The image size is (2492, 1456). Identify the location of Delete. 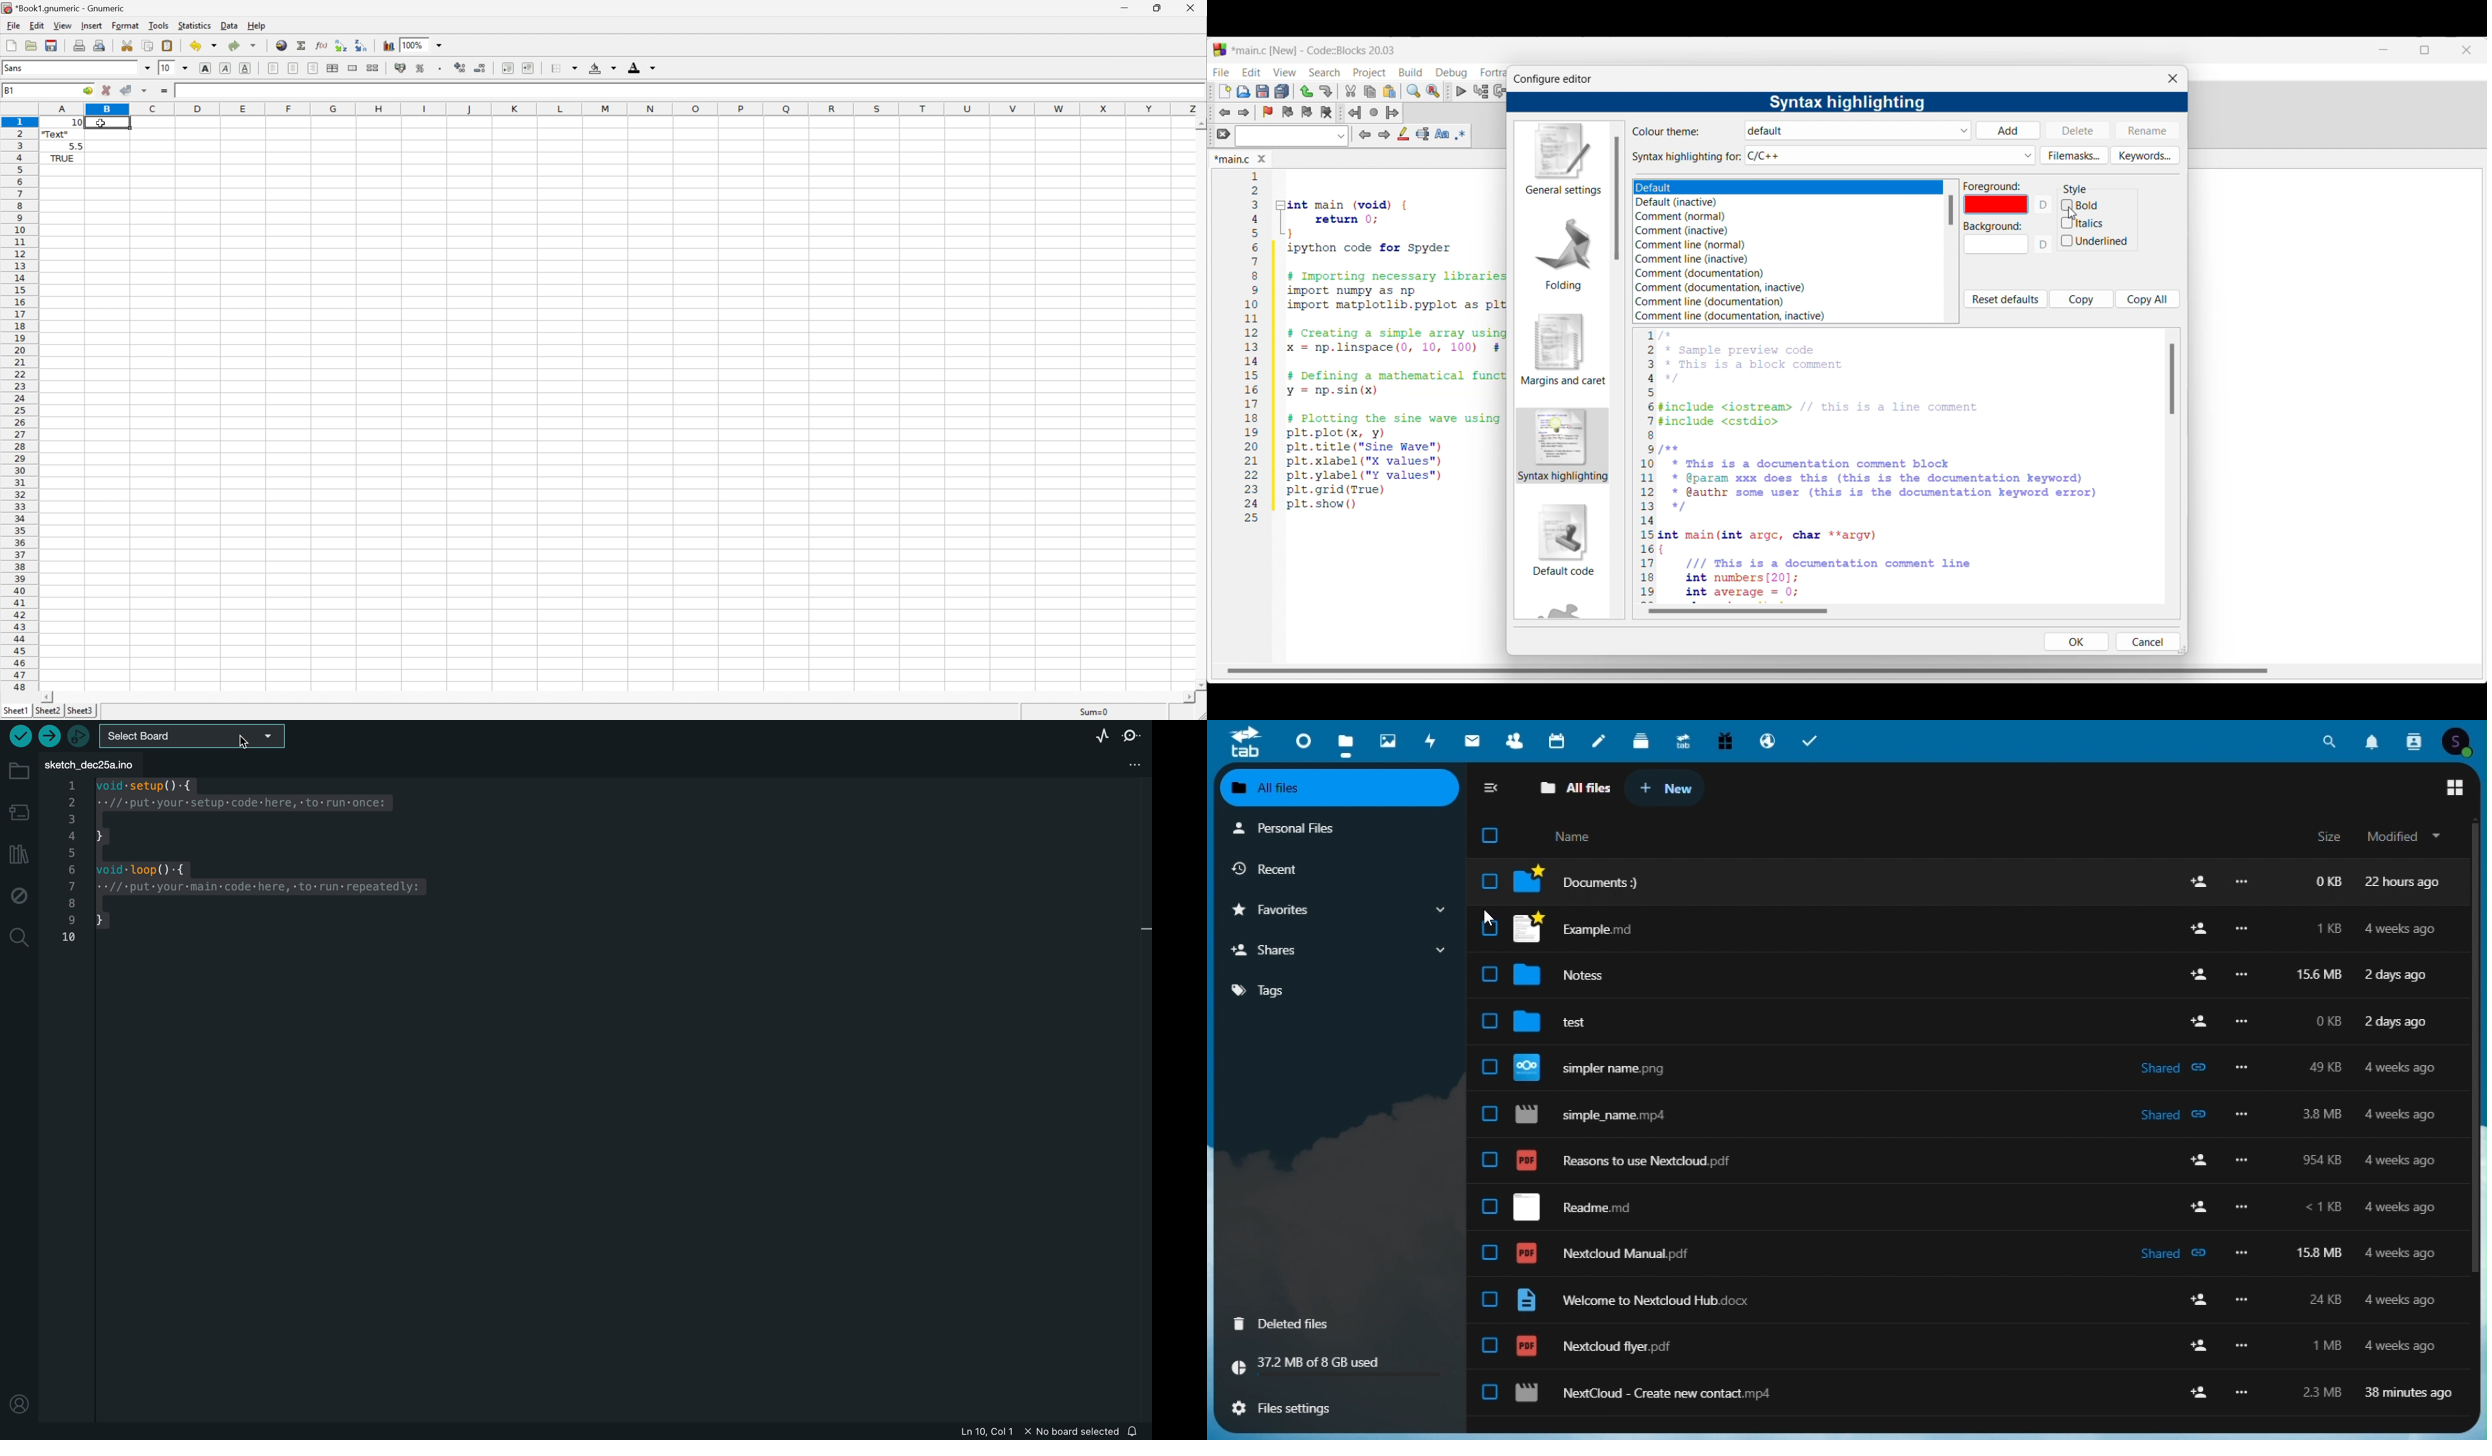
(2078, 129).